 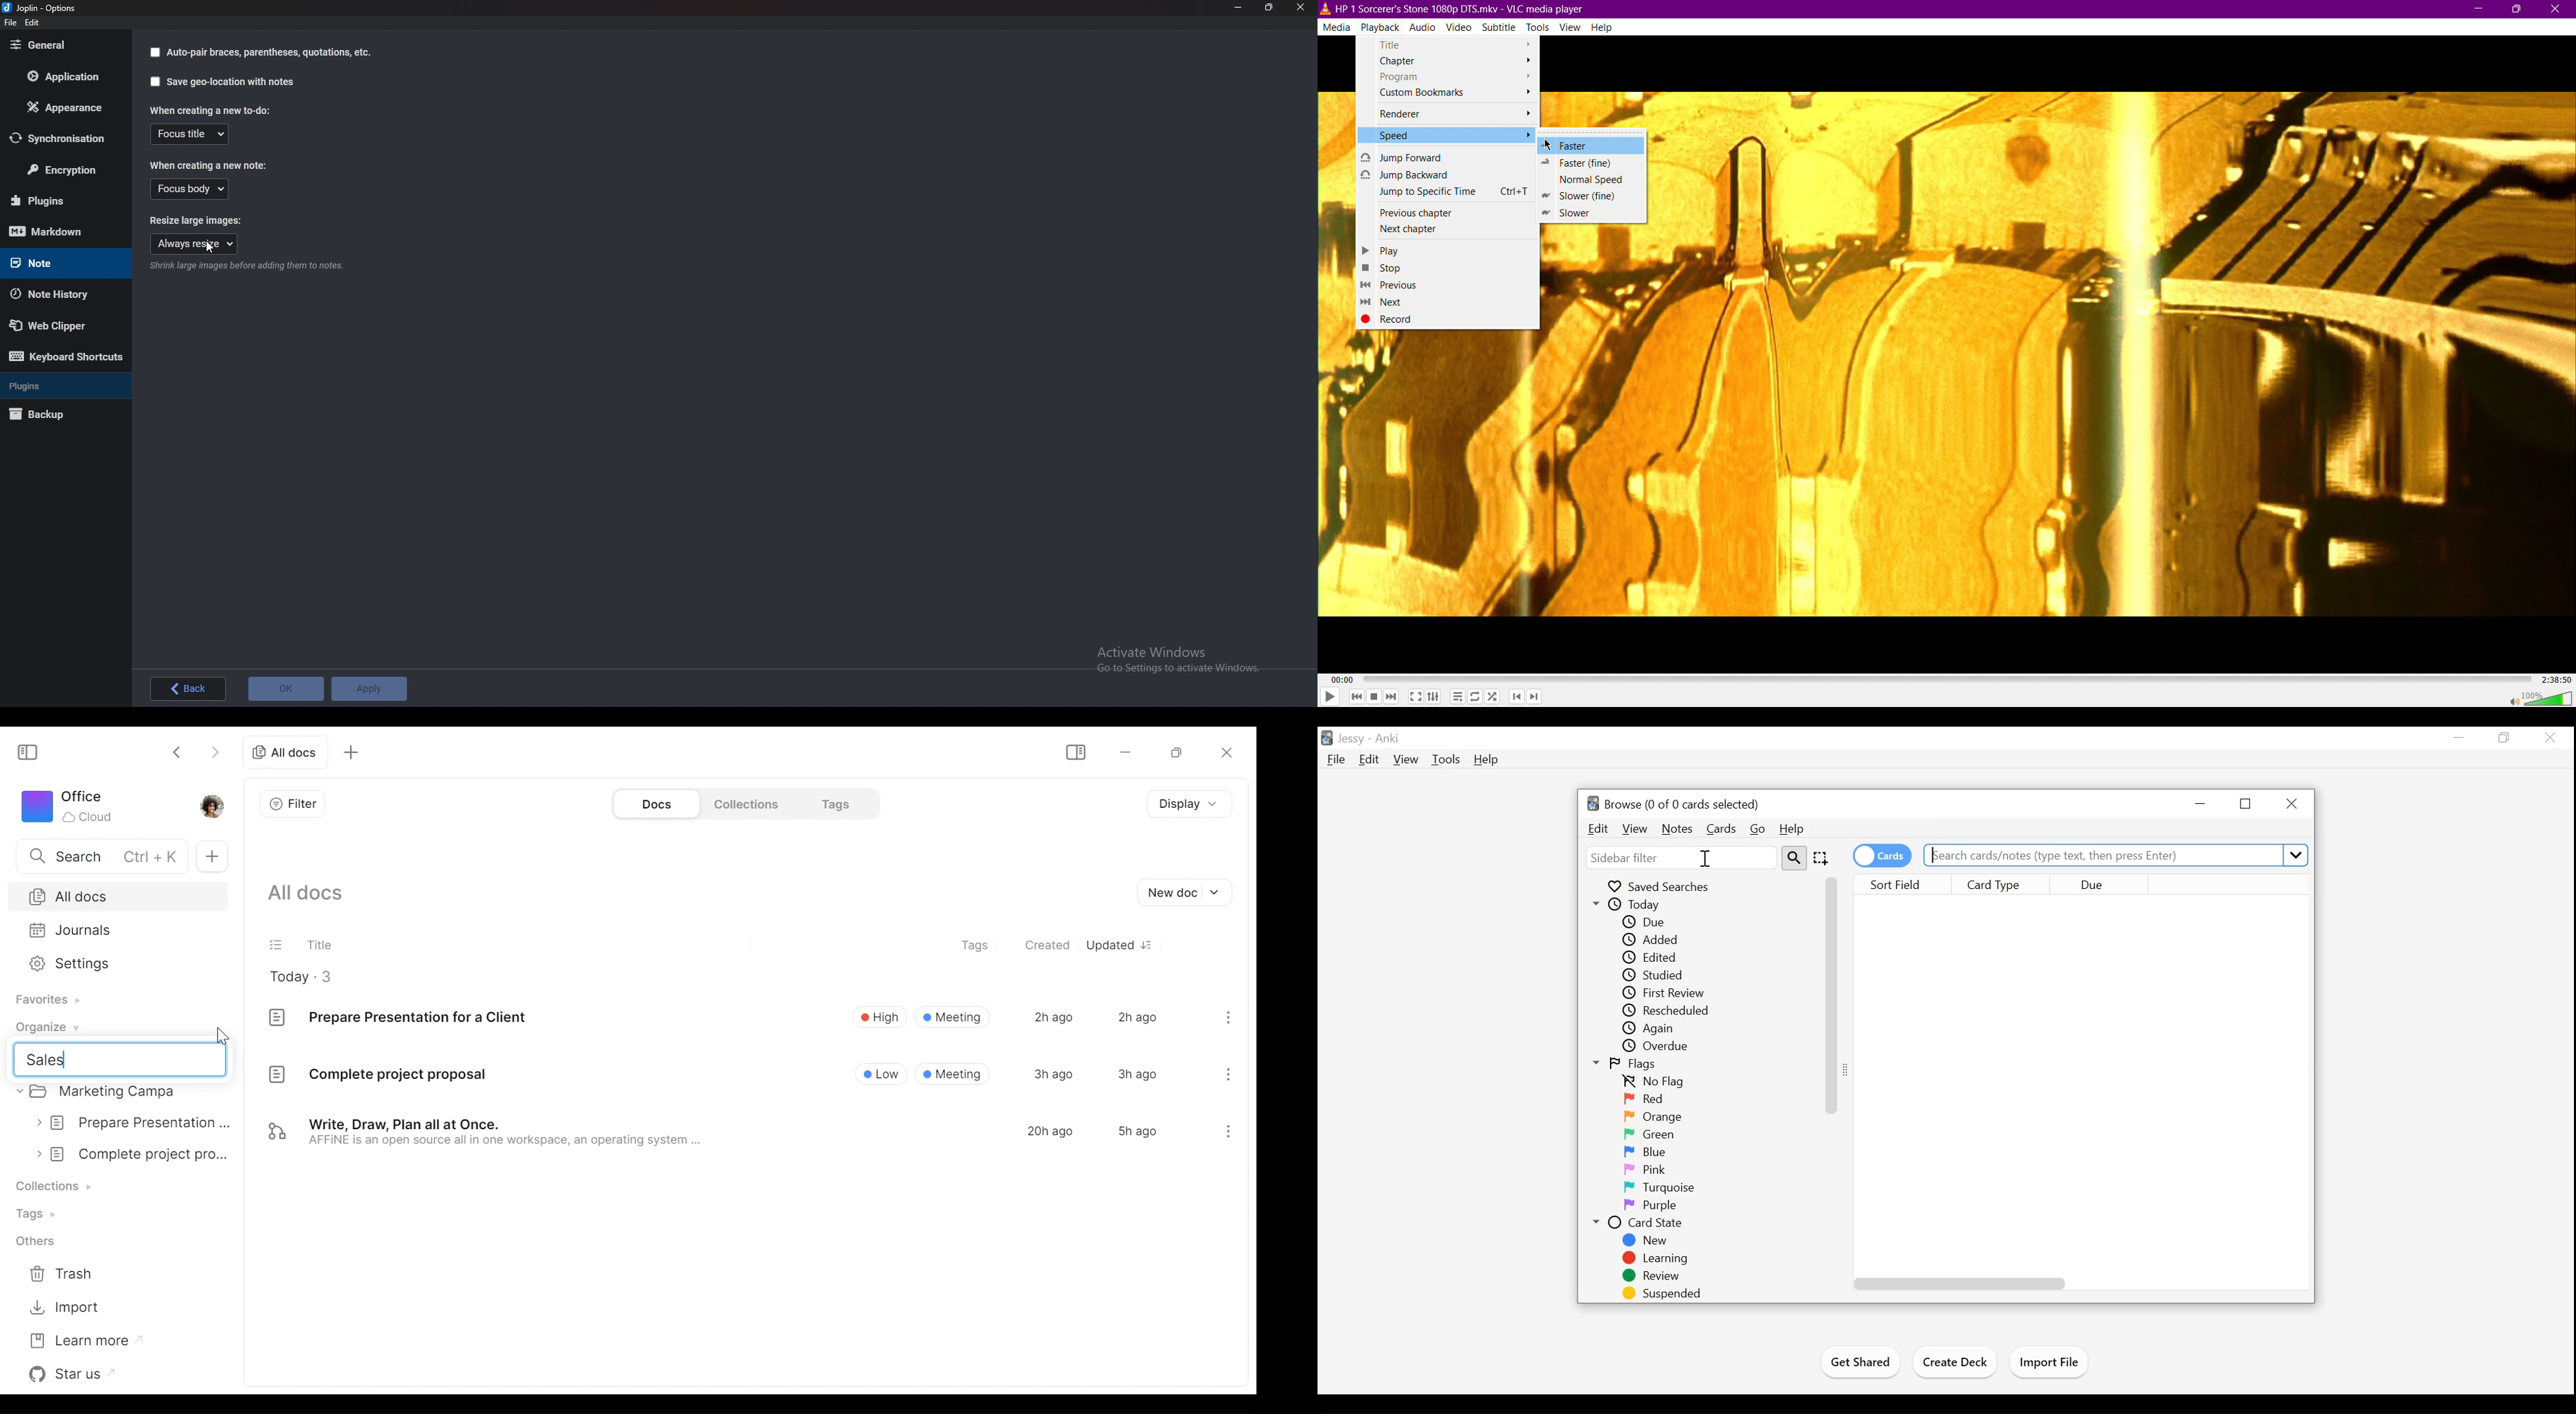 What do you see at coordinates (56, 46) in the screenshot?
I see `General` at bounding box center [56, 46].